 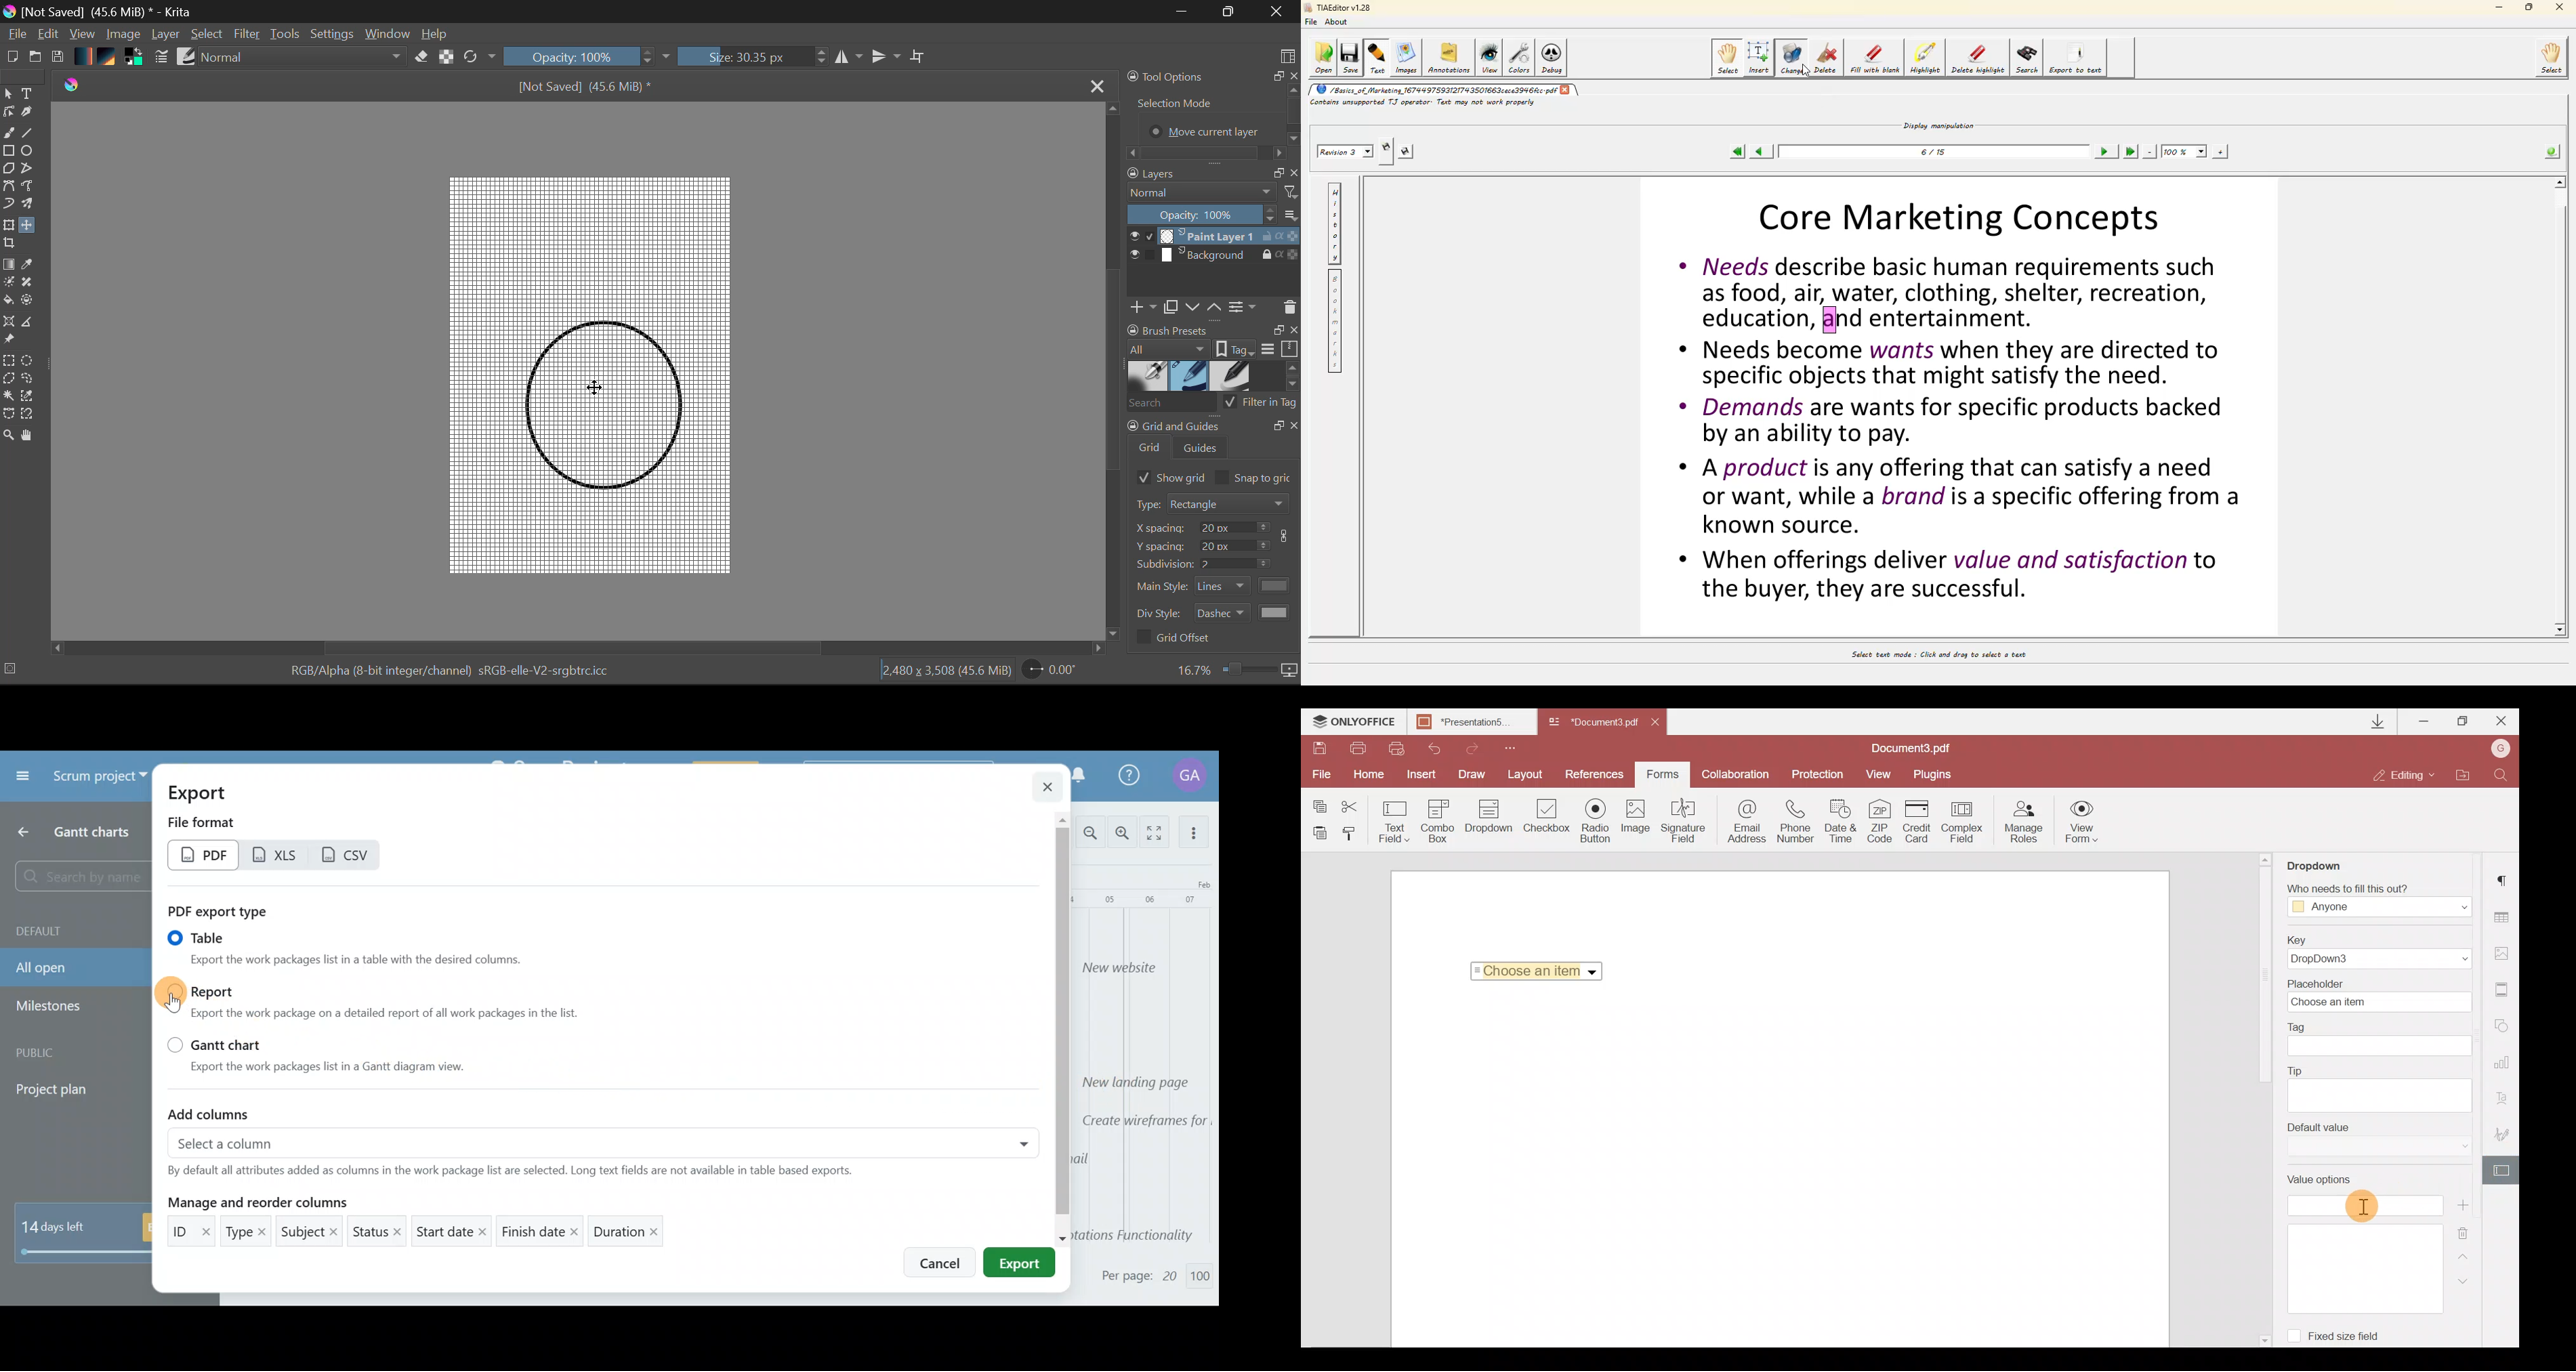 I want to click on Cut, so click(x=1351, y=803).